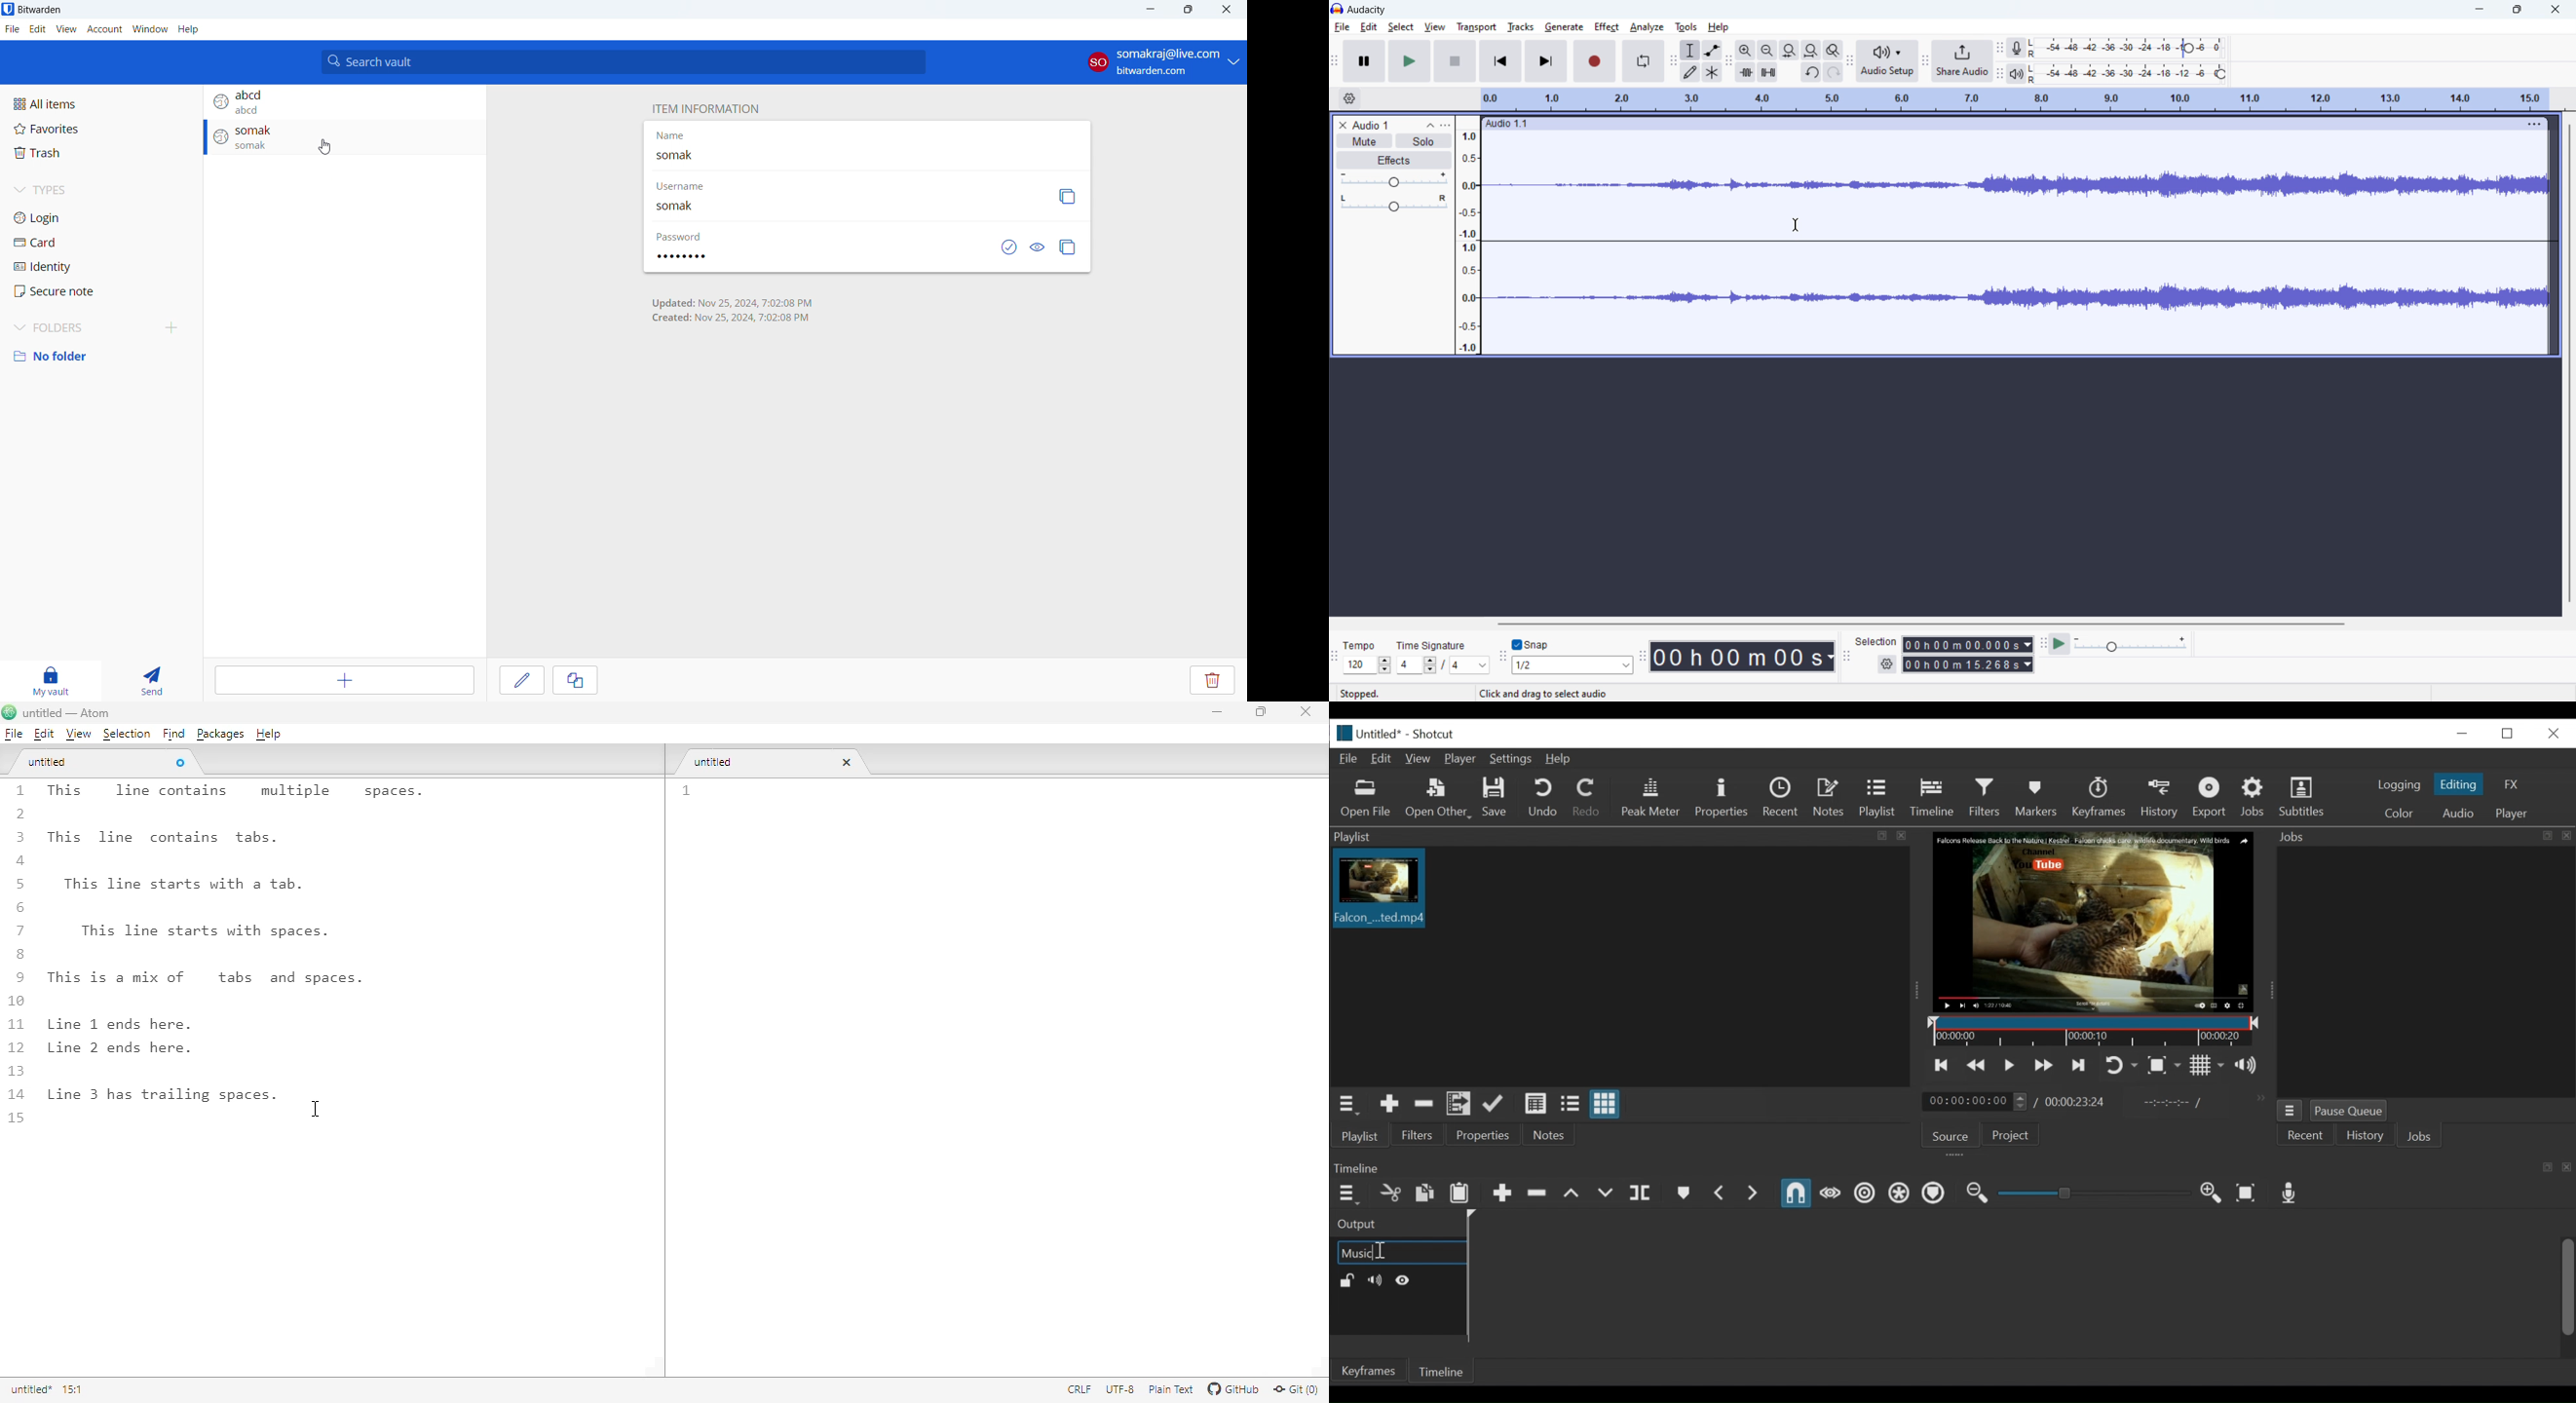  Describe the element at coordinates (1342, 27) in the screenshot. I see `file` at that location.